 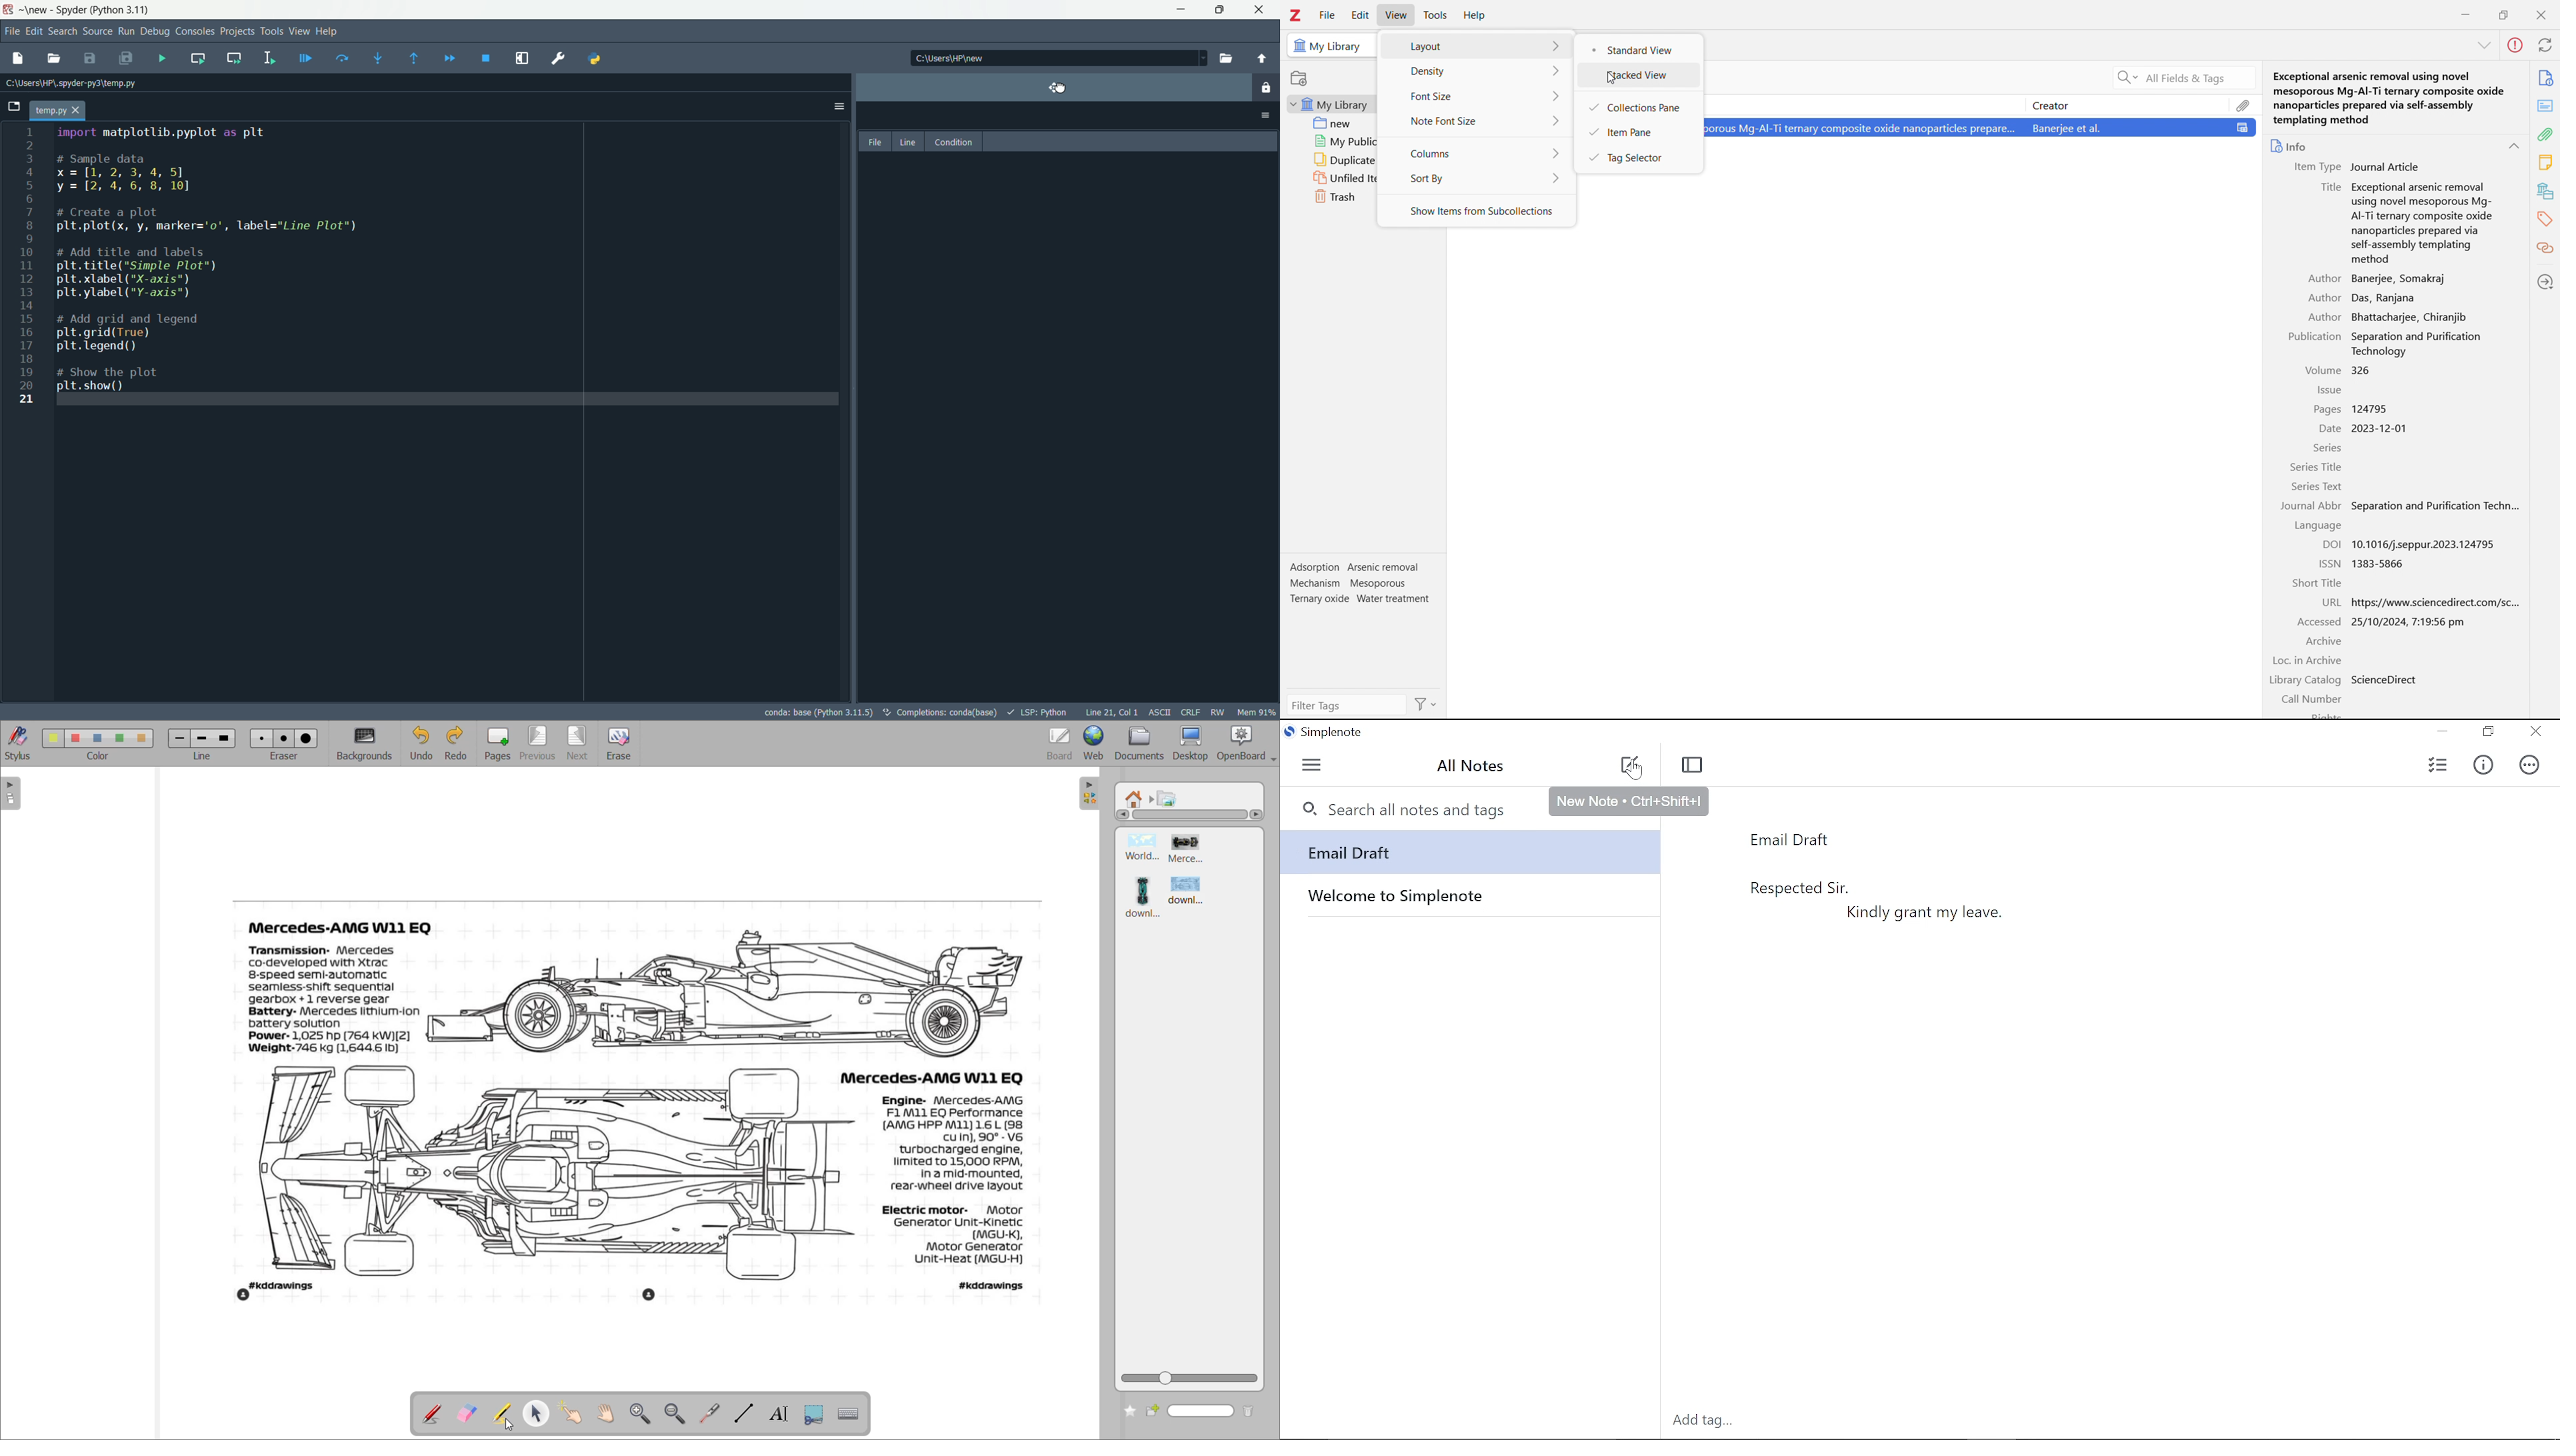 What do you see at coordinates (123, 9) in the screenshot?
I see `python 3.11` at bounding box center [123, 9].